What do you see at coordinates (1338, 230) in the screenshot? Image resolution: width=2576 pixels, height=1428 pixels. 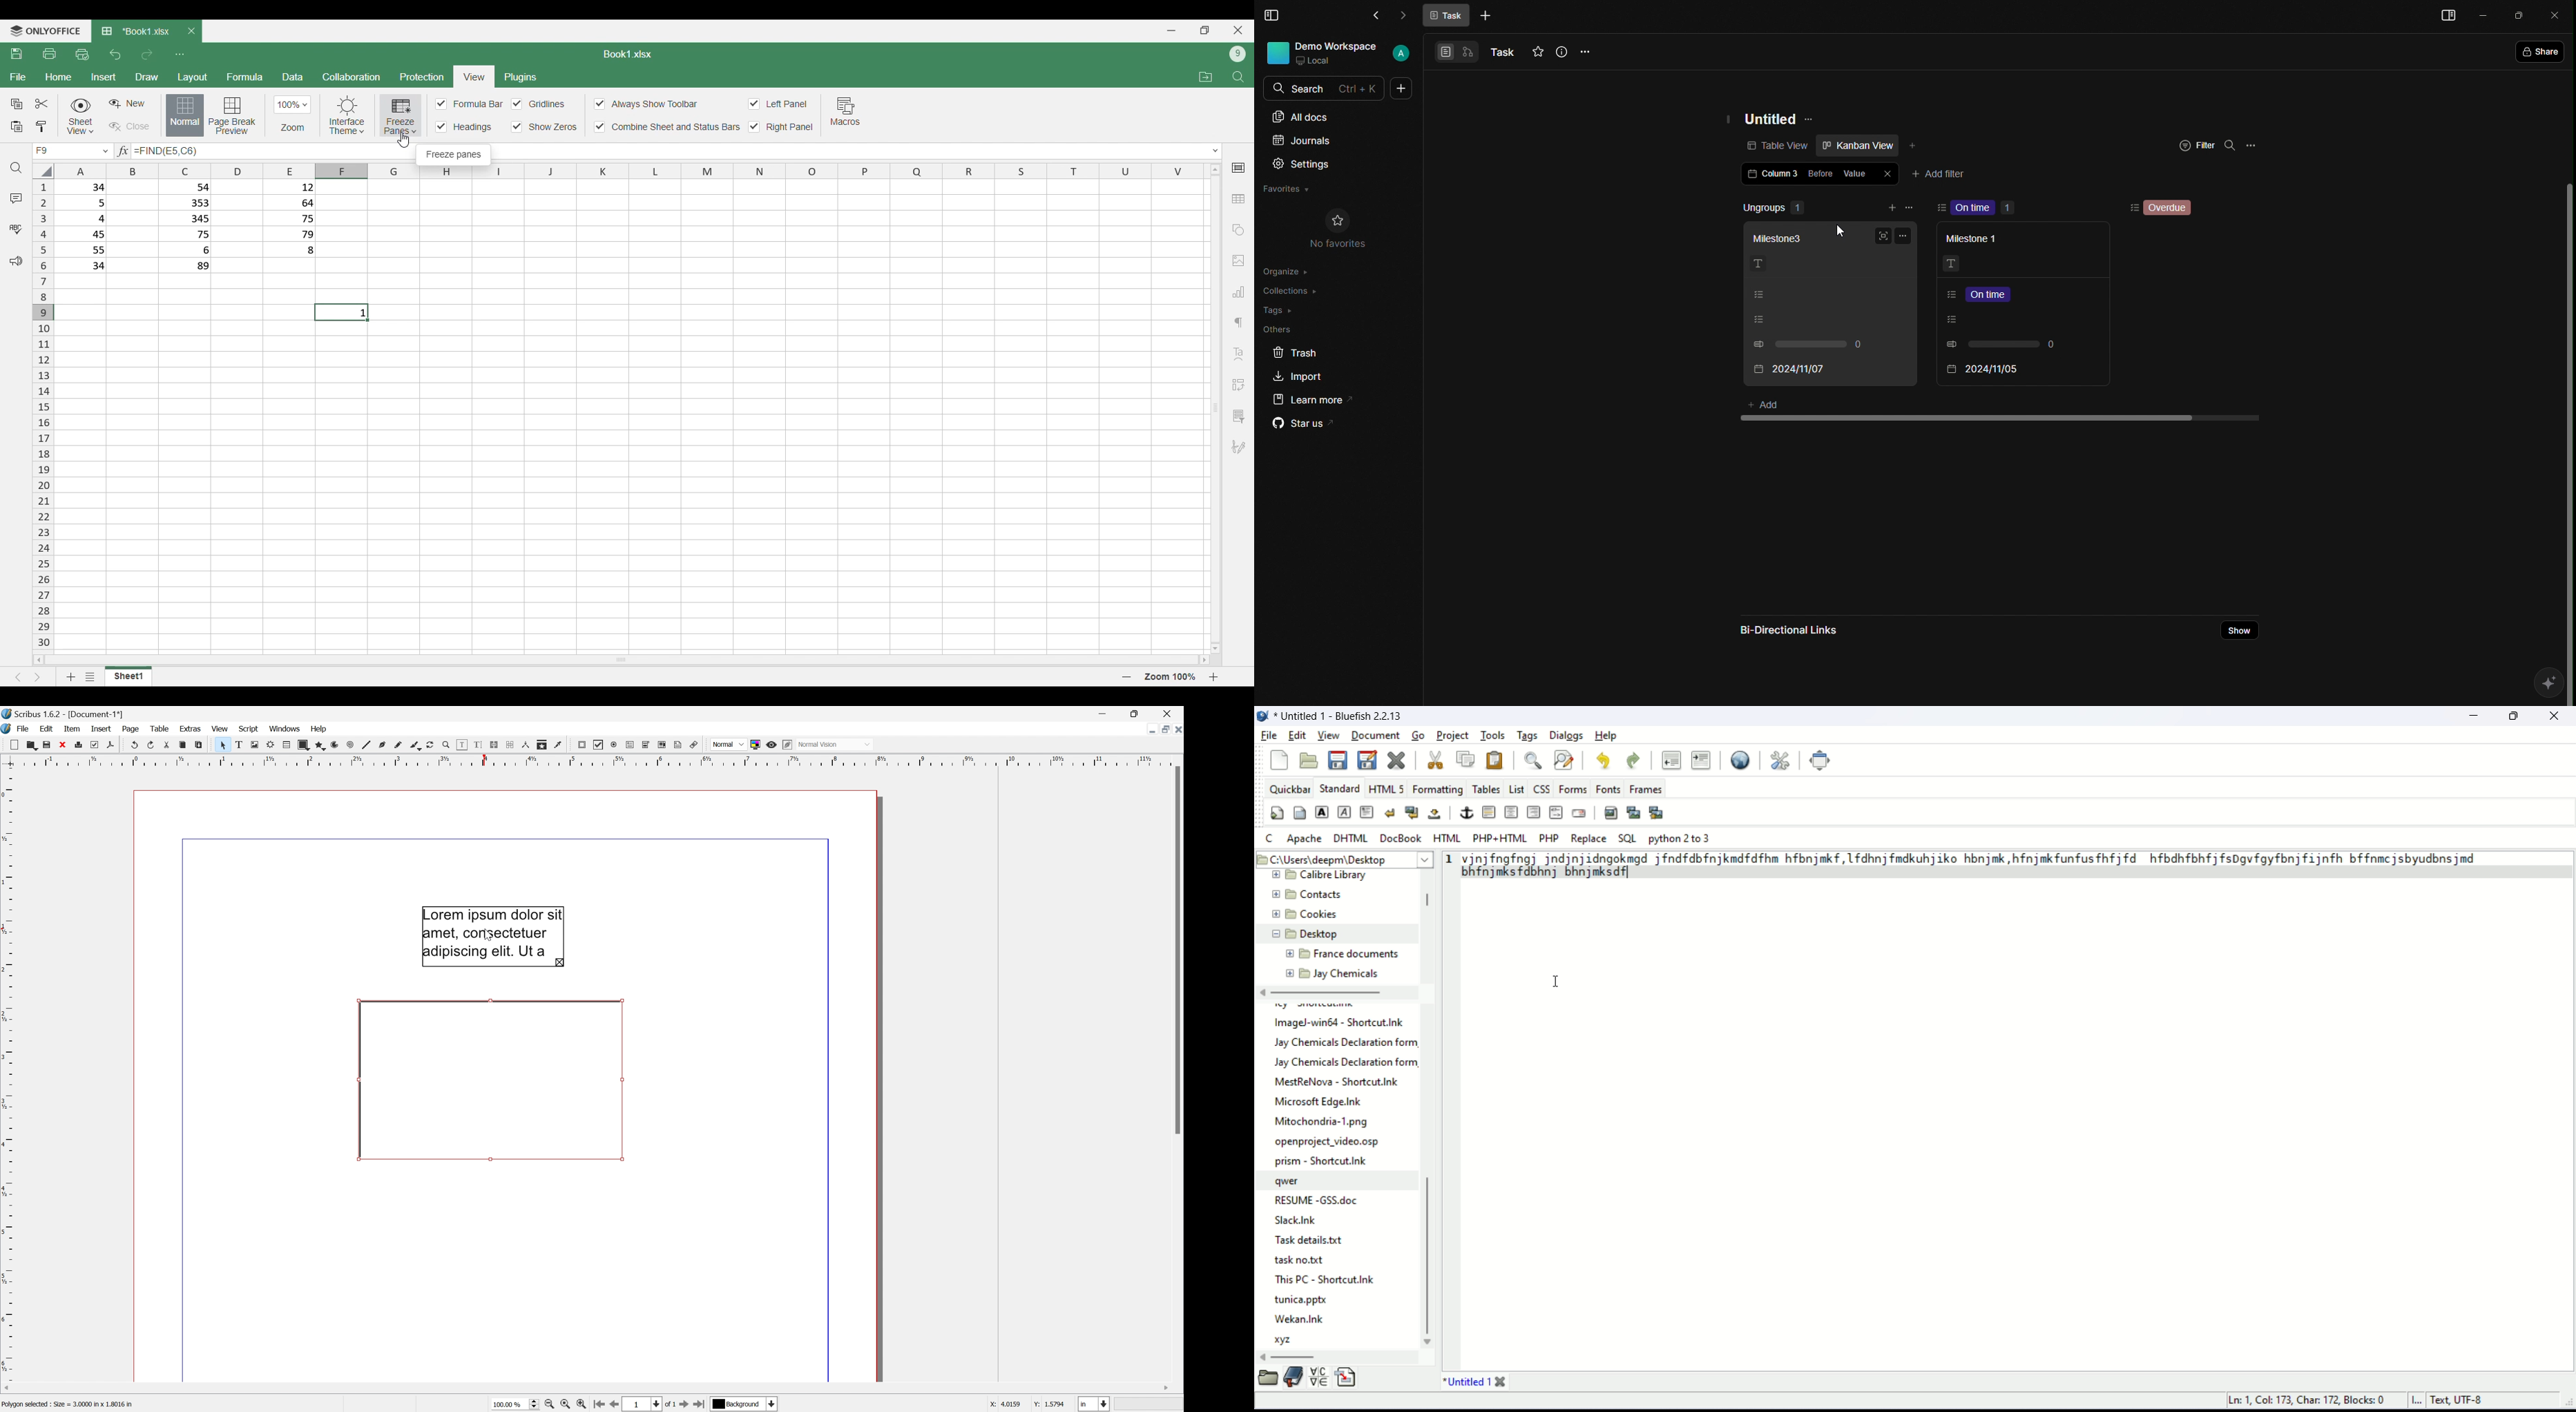 I see `No Favorites` at bounding box center [1338, 230].